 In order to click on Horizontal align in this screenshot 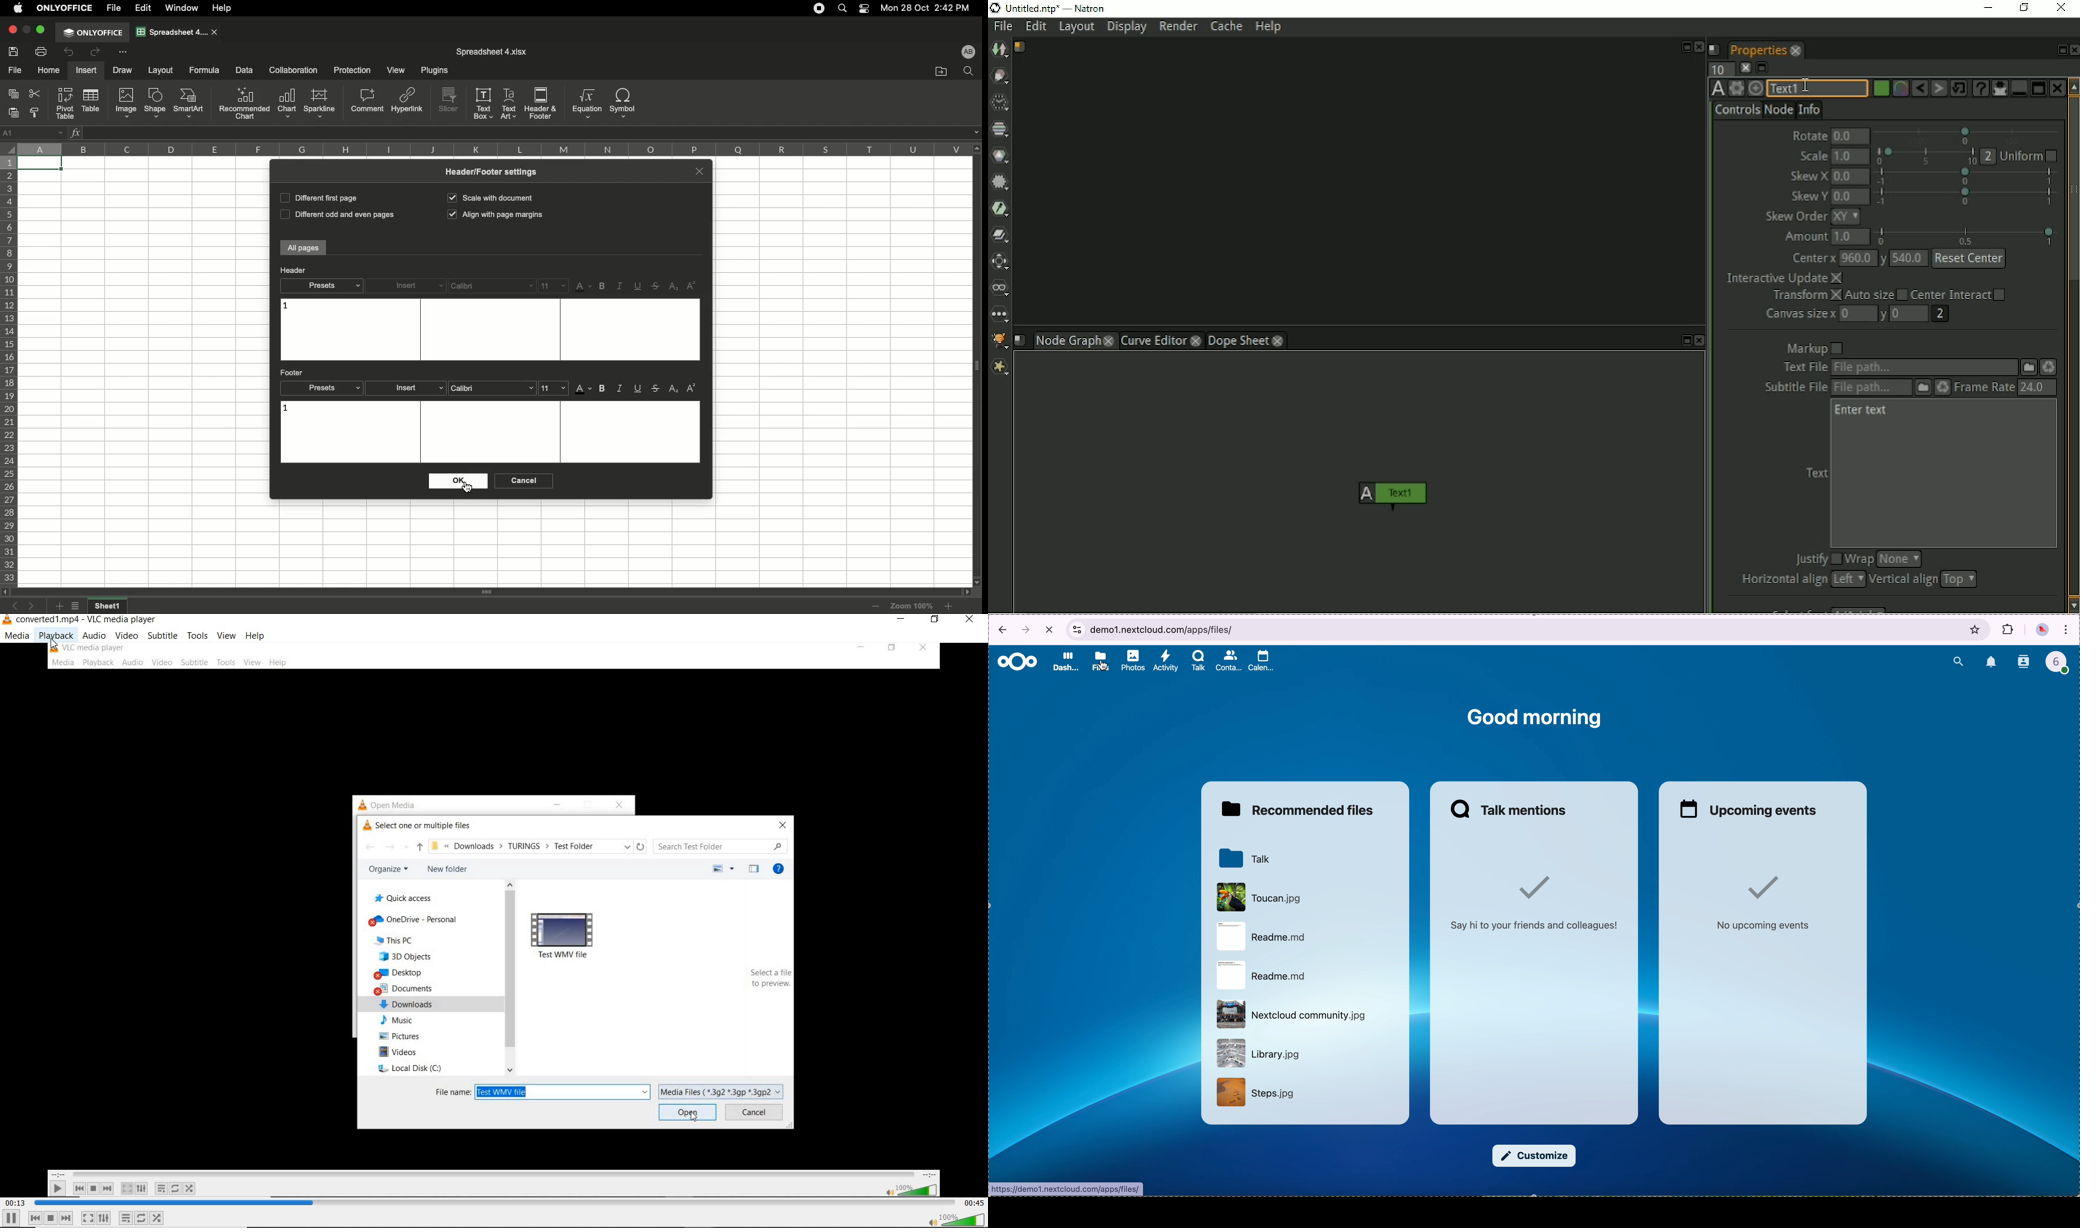, I will do `click(1781, 580)`.